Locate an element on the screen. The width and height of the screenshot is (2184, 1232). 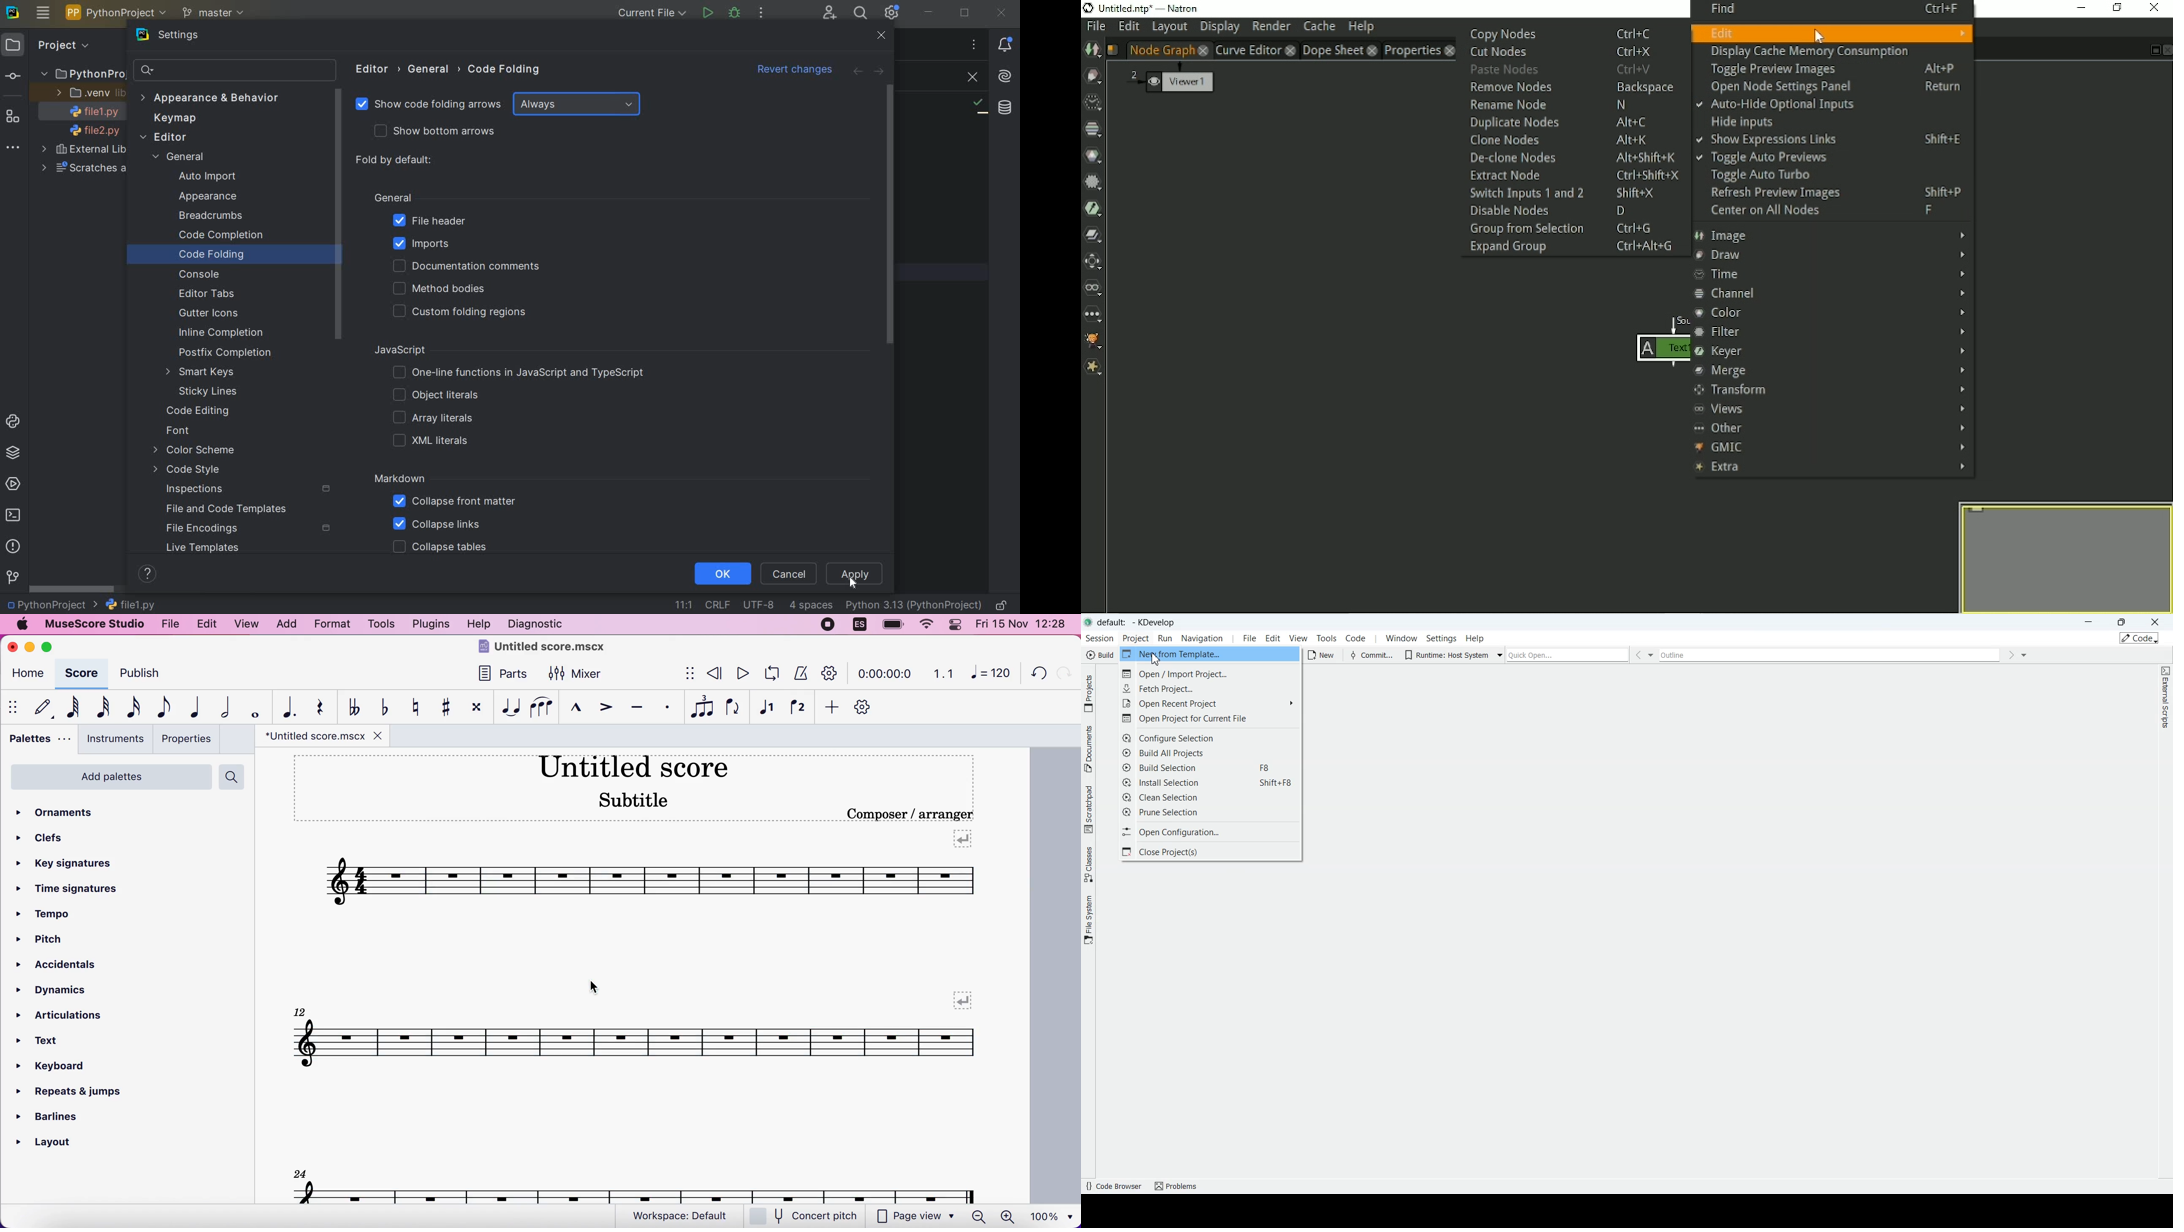
SMART KEYS is located at coordinates (203, 373).